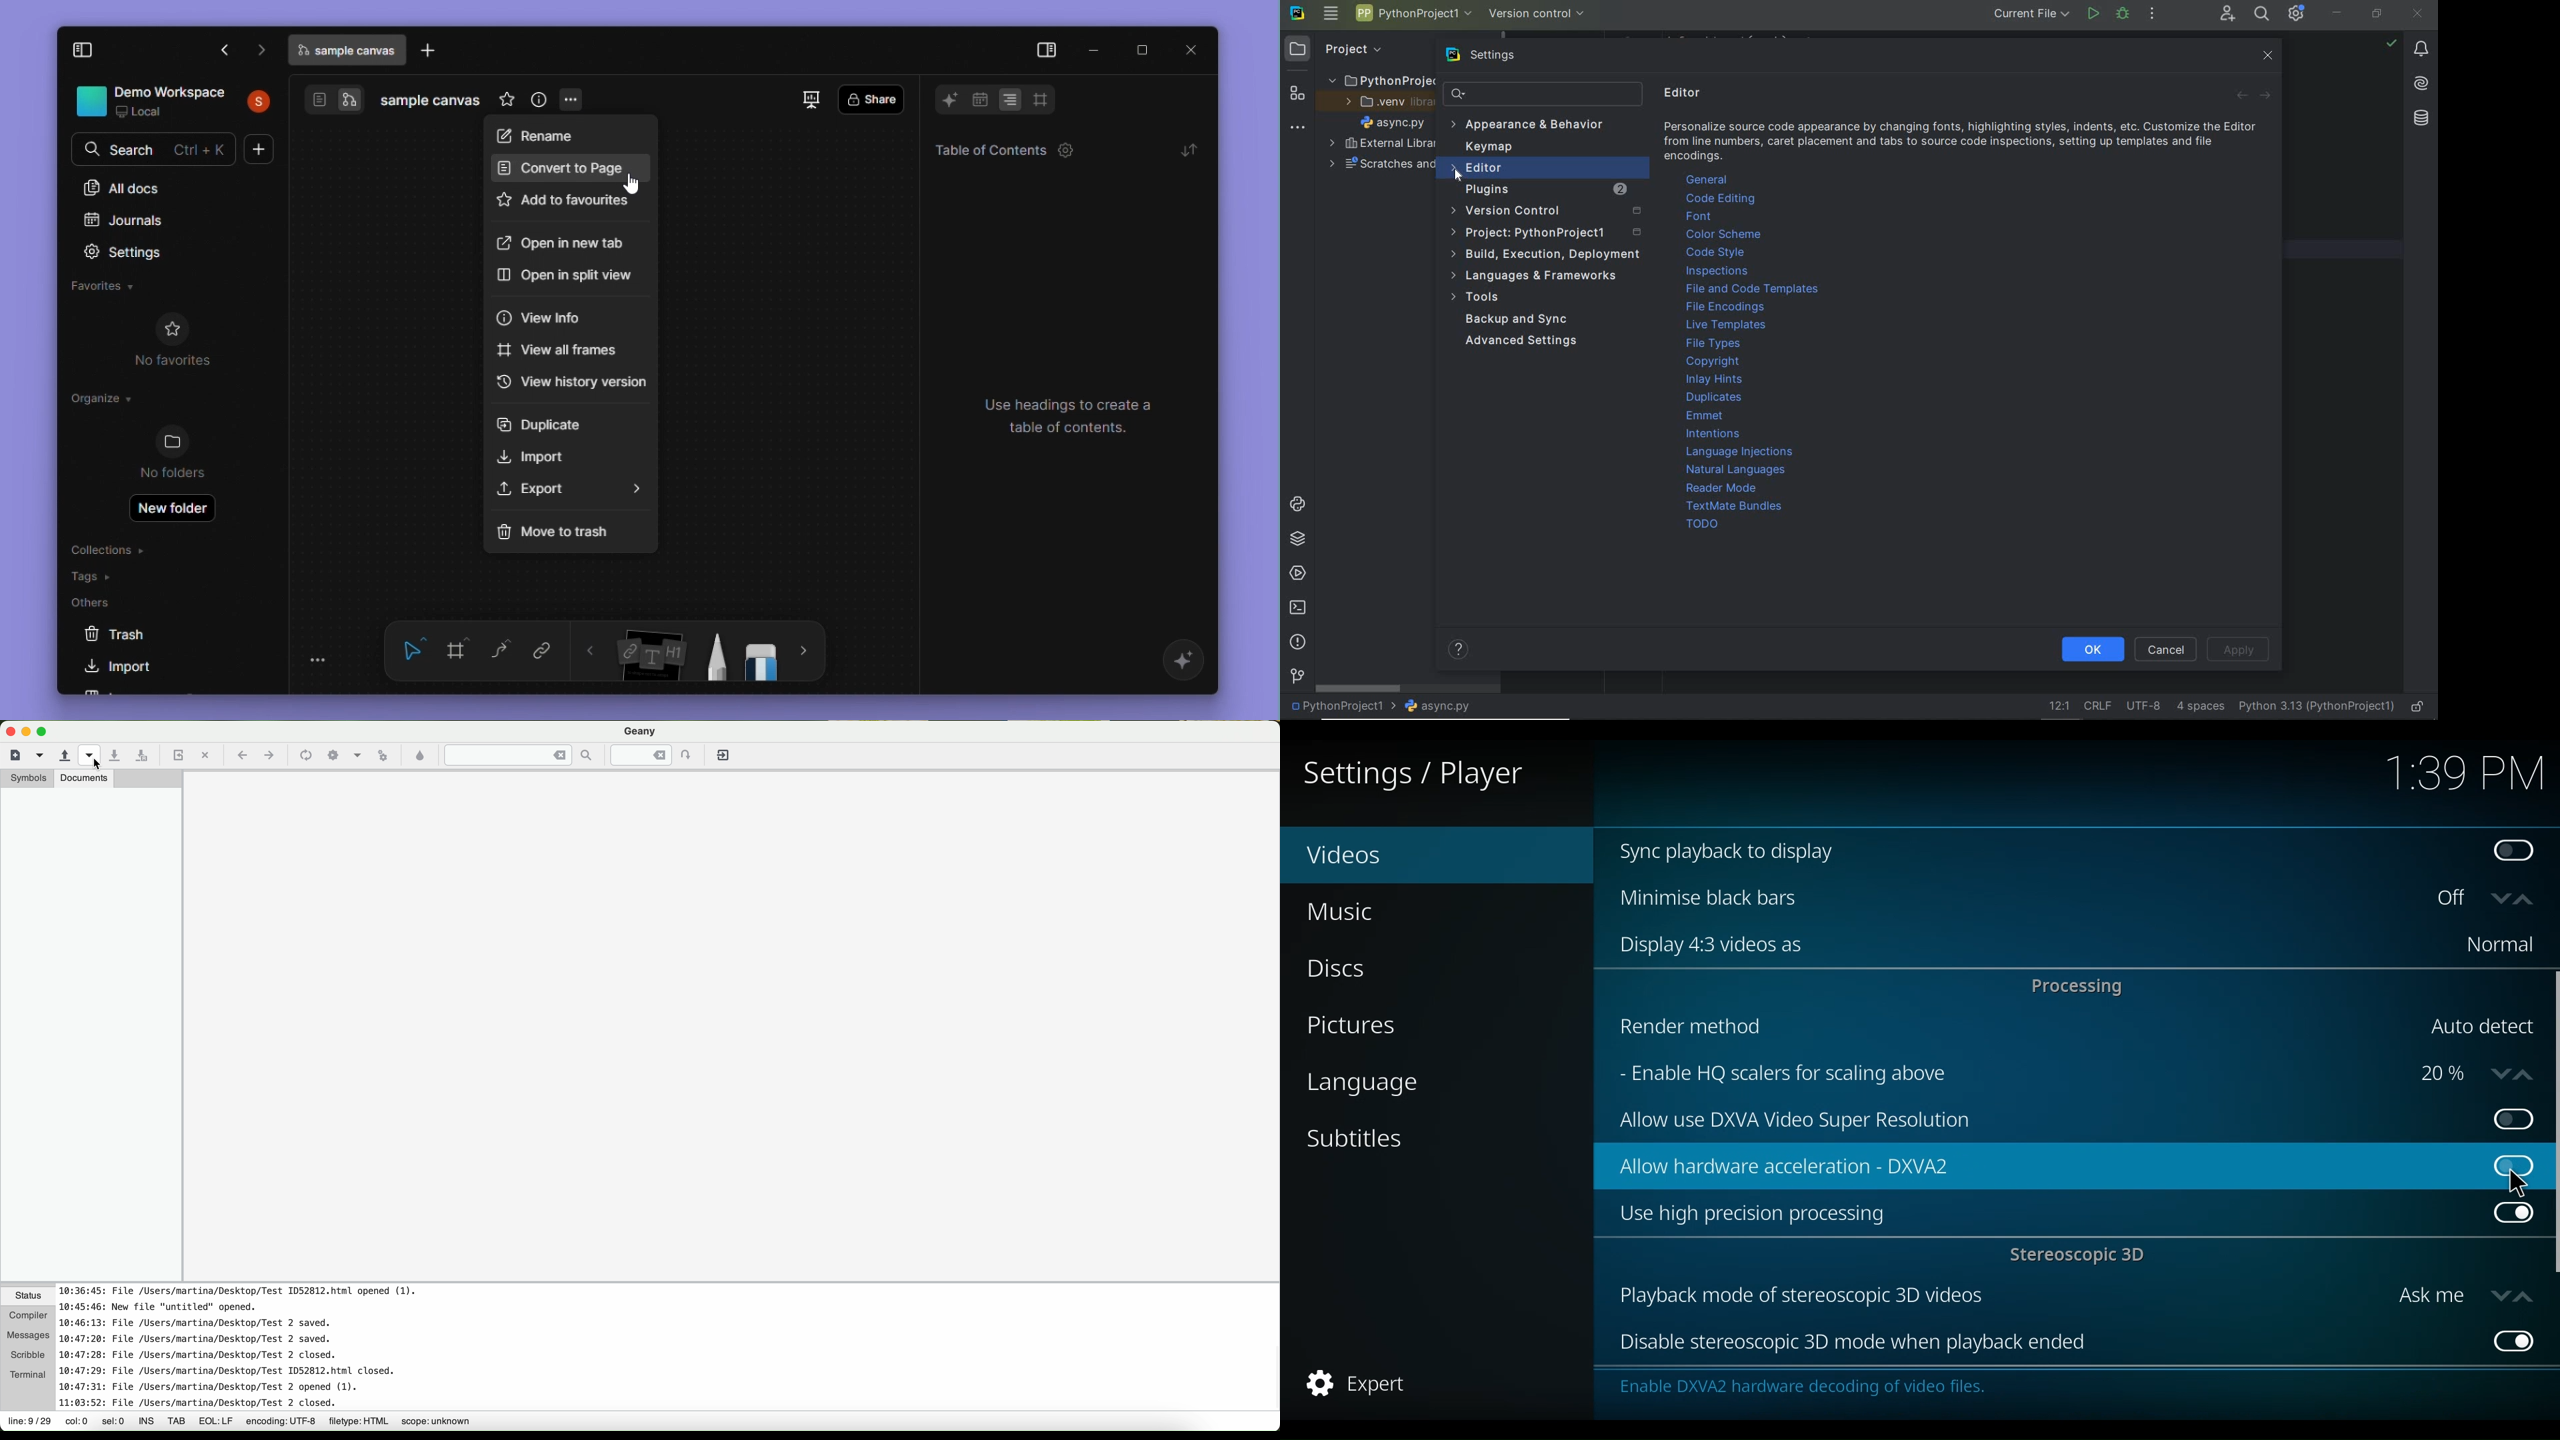 This screenshot has height=1456, width=2576. I want to click on Stereoscopic 3D, so click(2081, 1257).